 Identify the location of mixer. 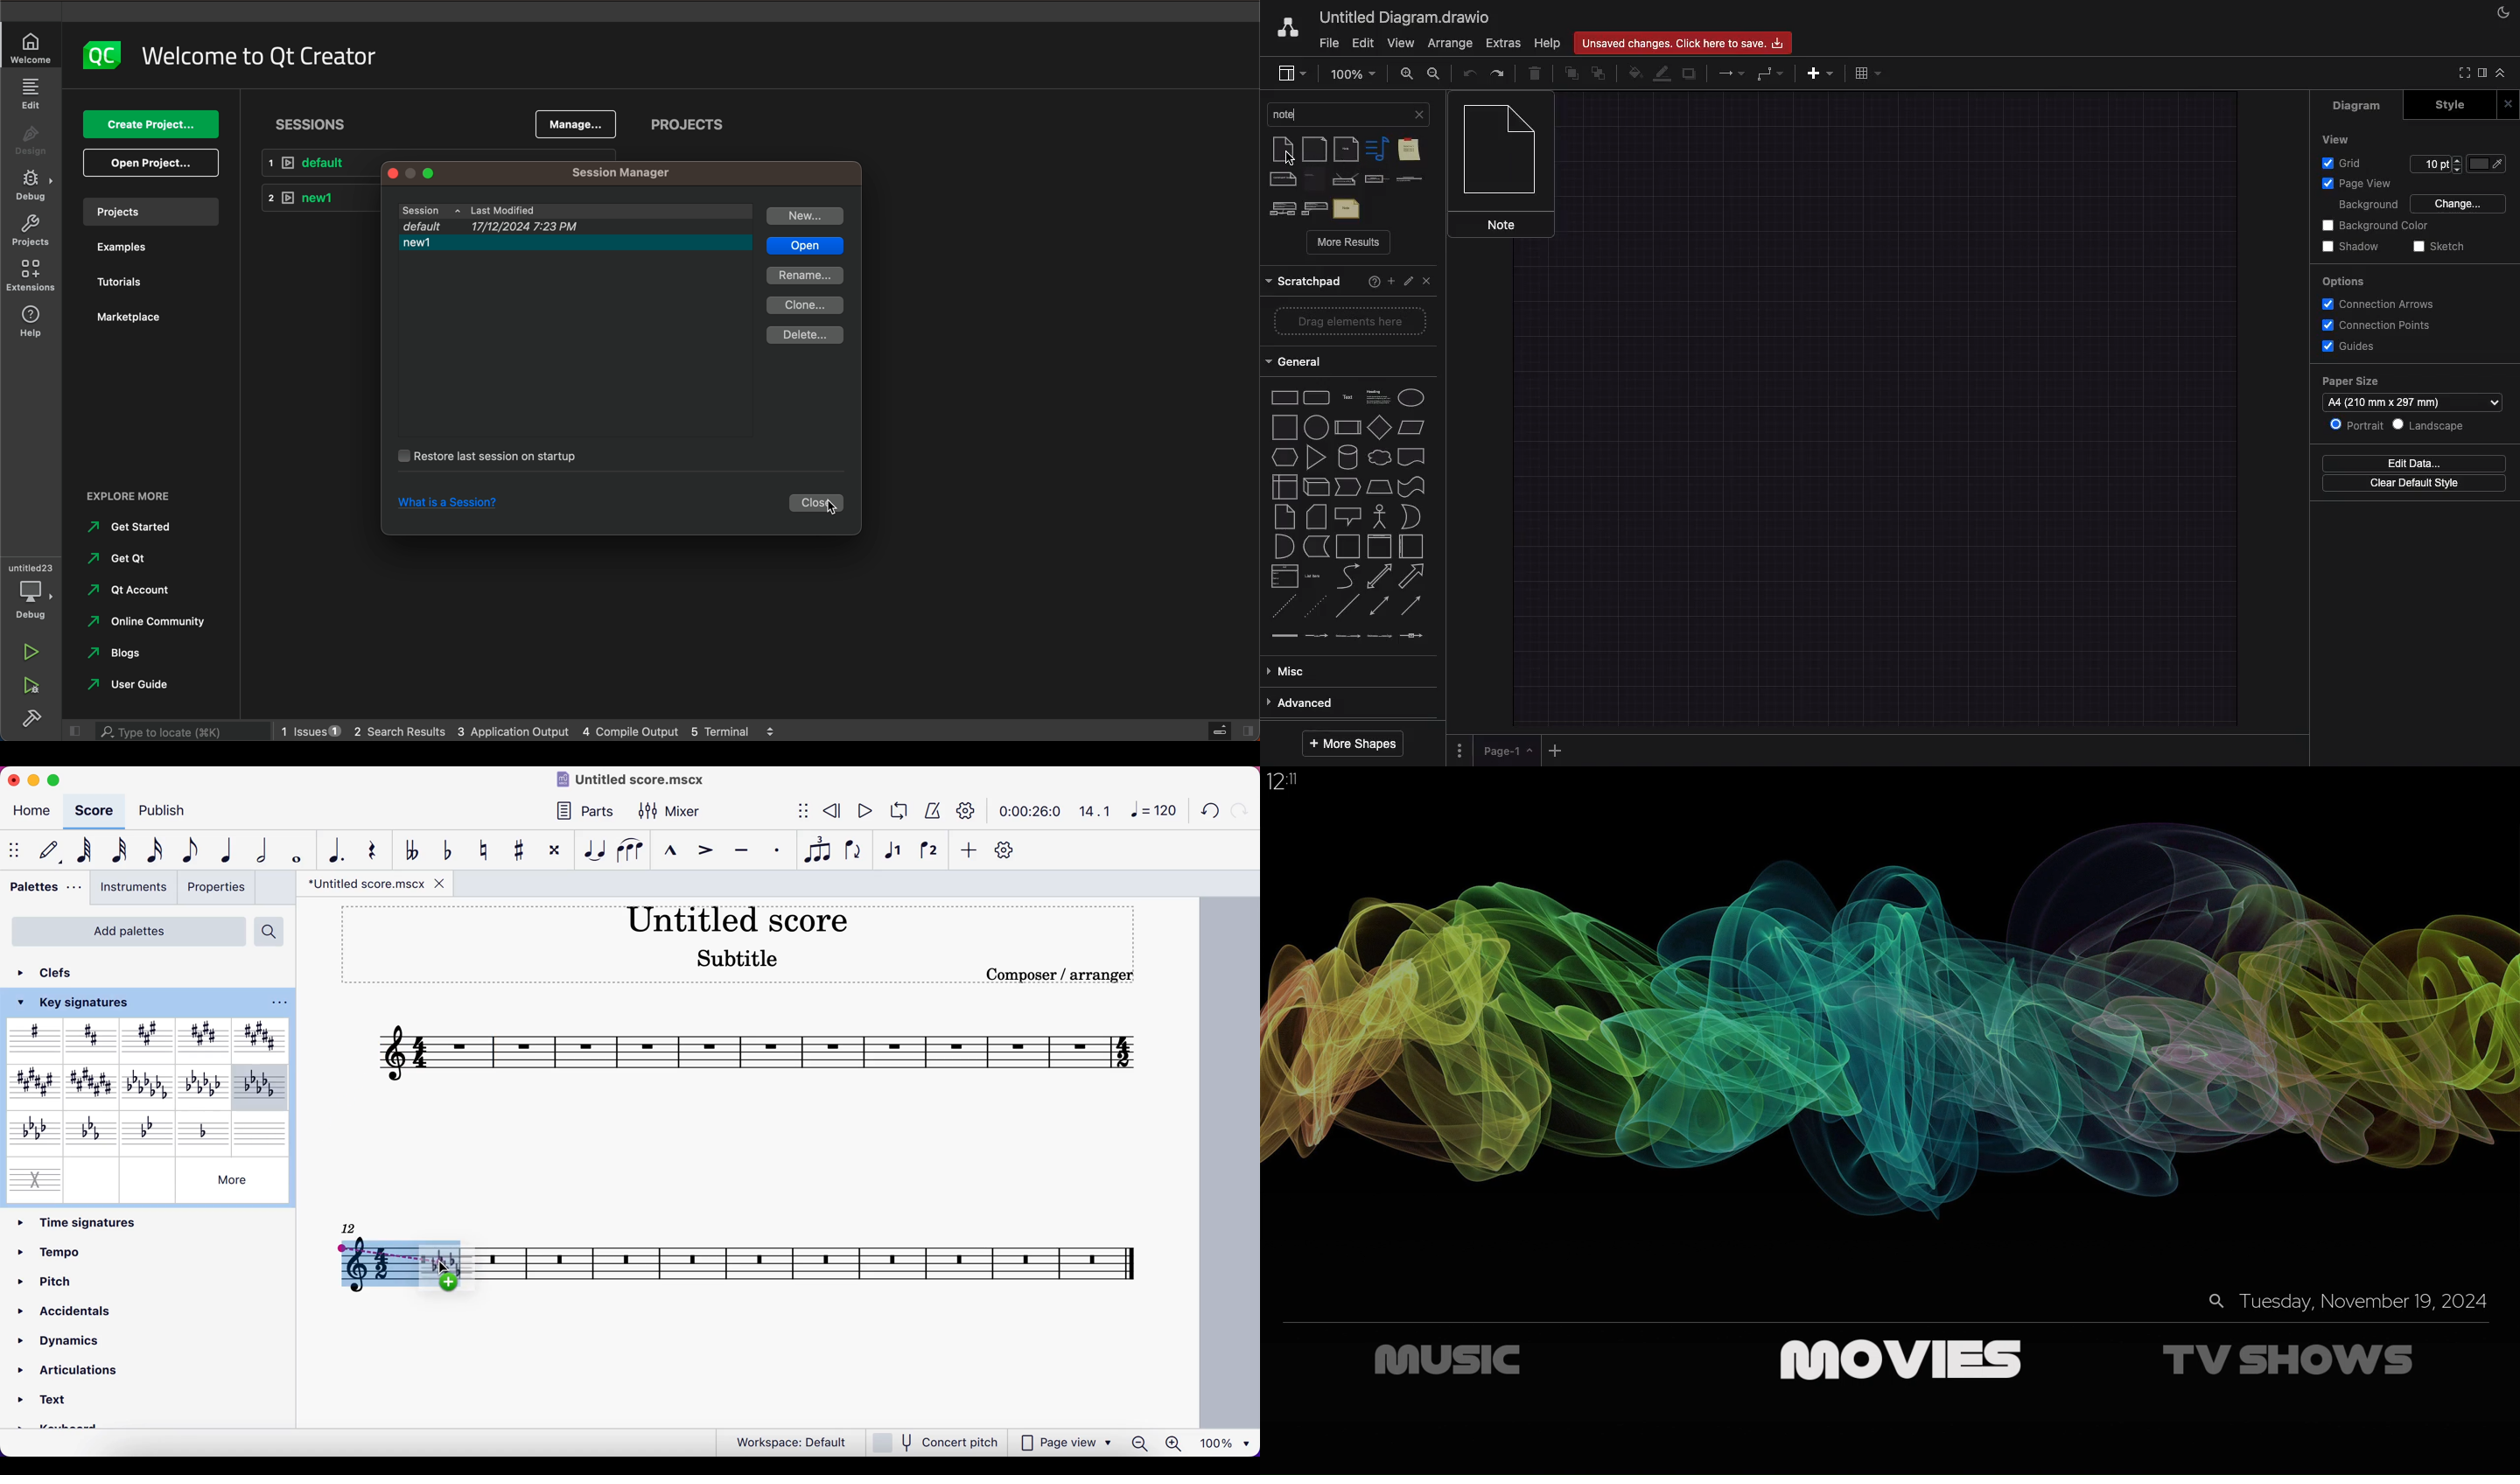
(676, 813).